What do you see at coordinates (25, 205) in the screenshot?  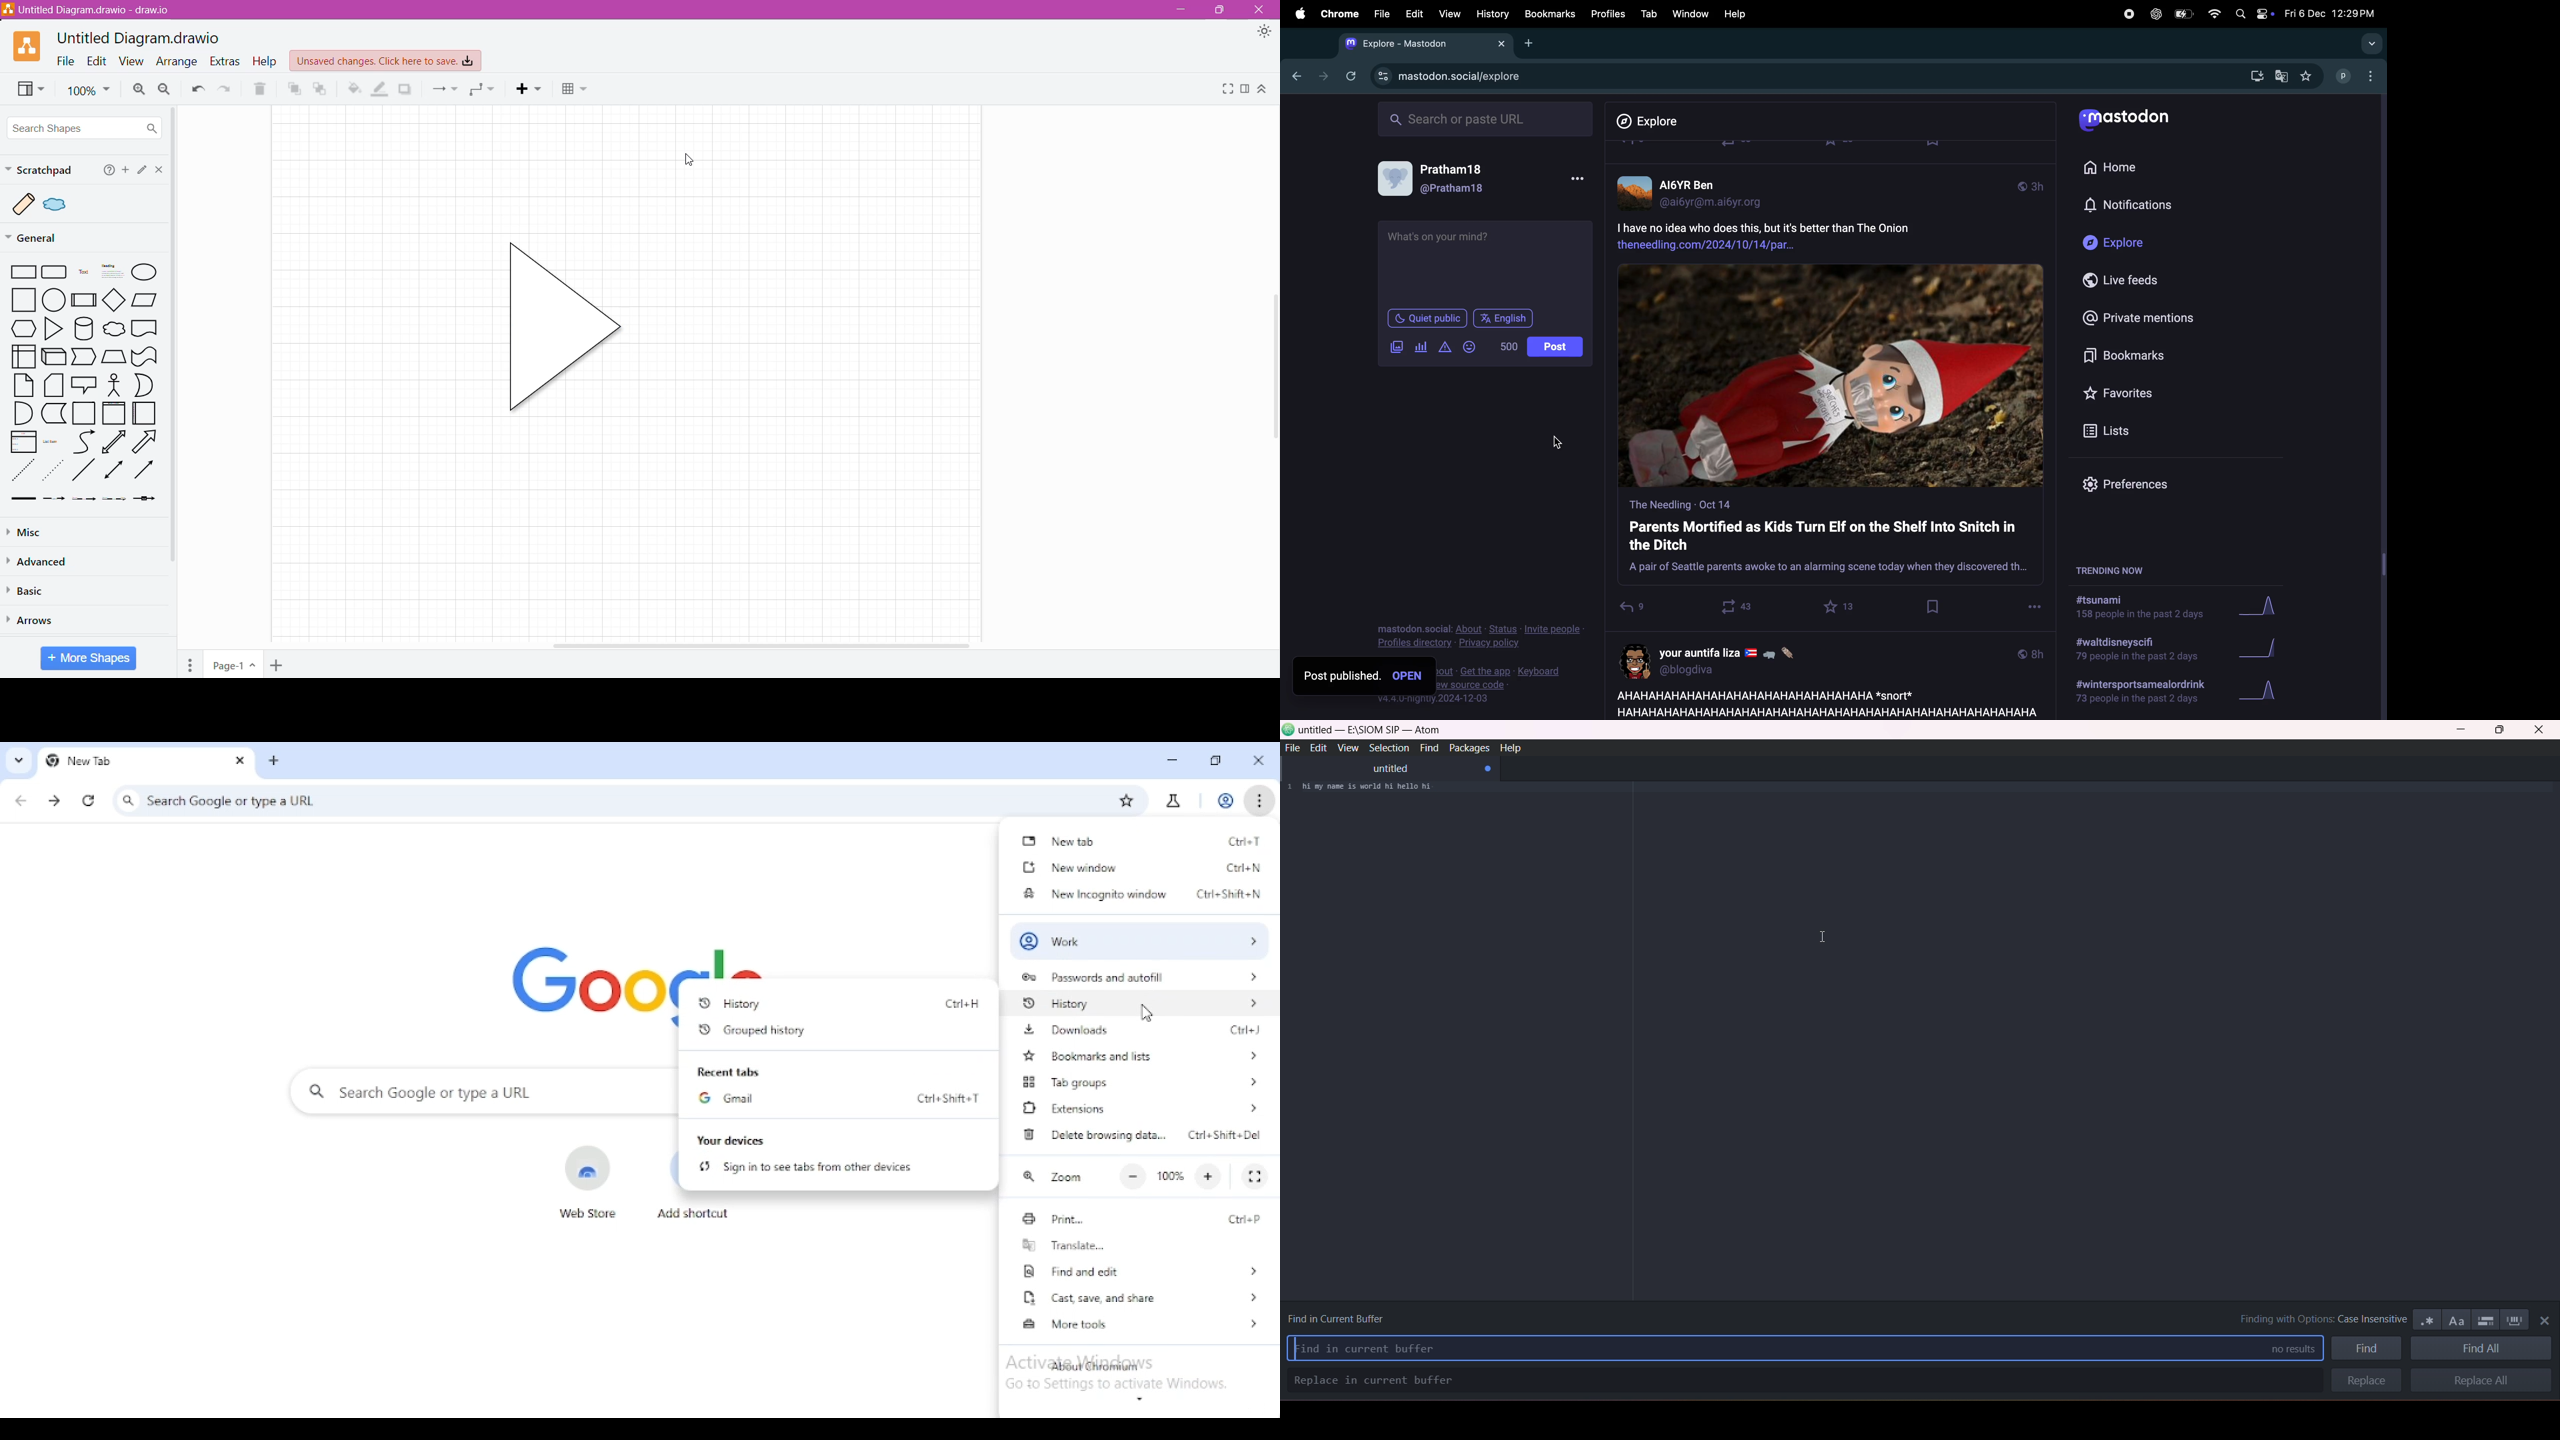 I see `Scratched shape 1` at bounding box center [25, 205].